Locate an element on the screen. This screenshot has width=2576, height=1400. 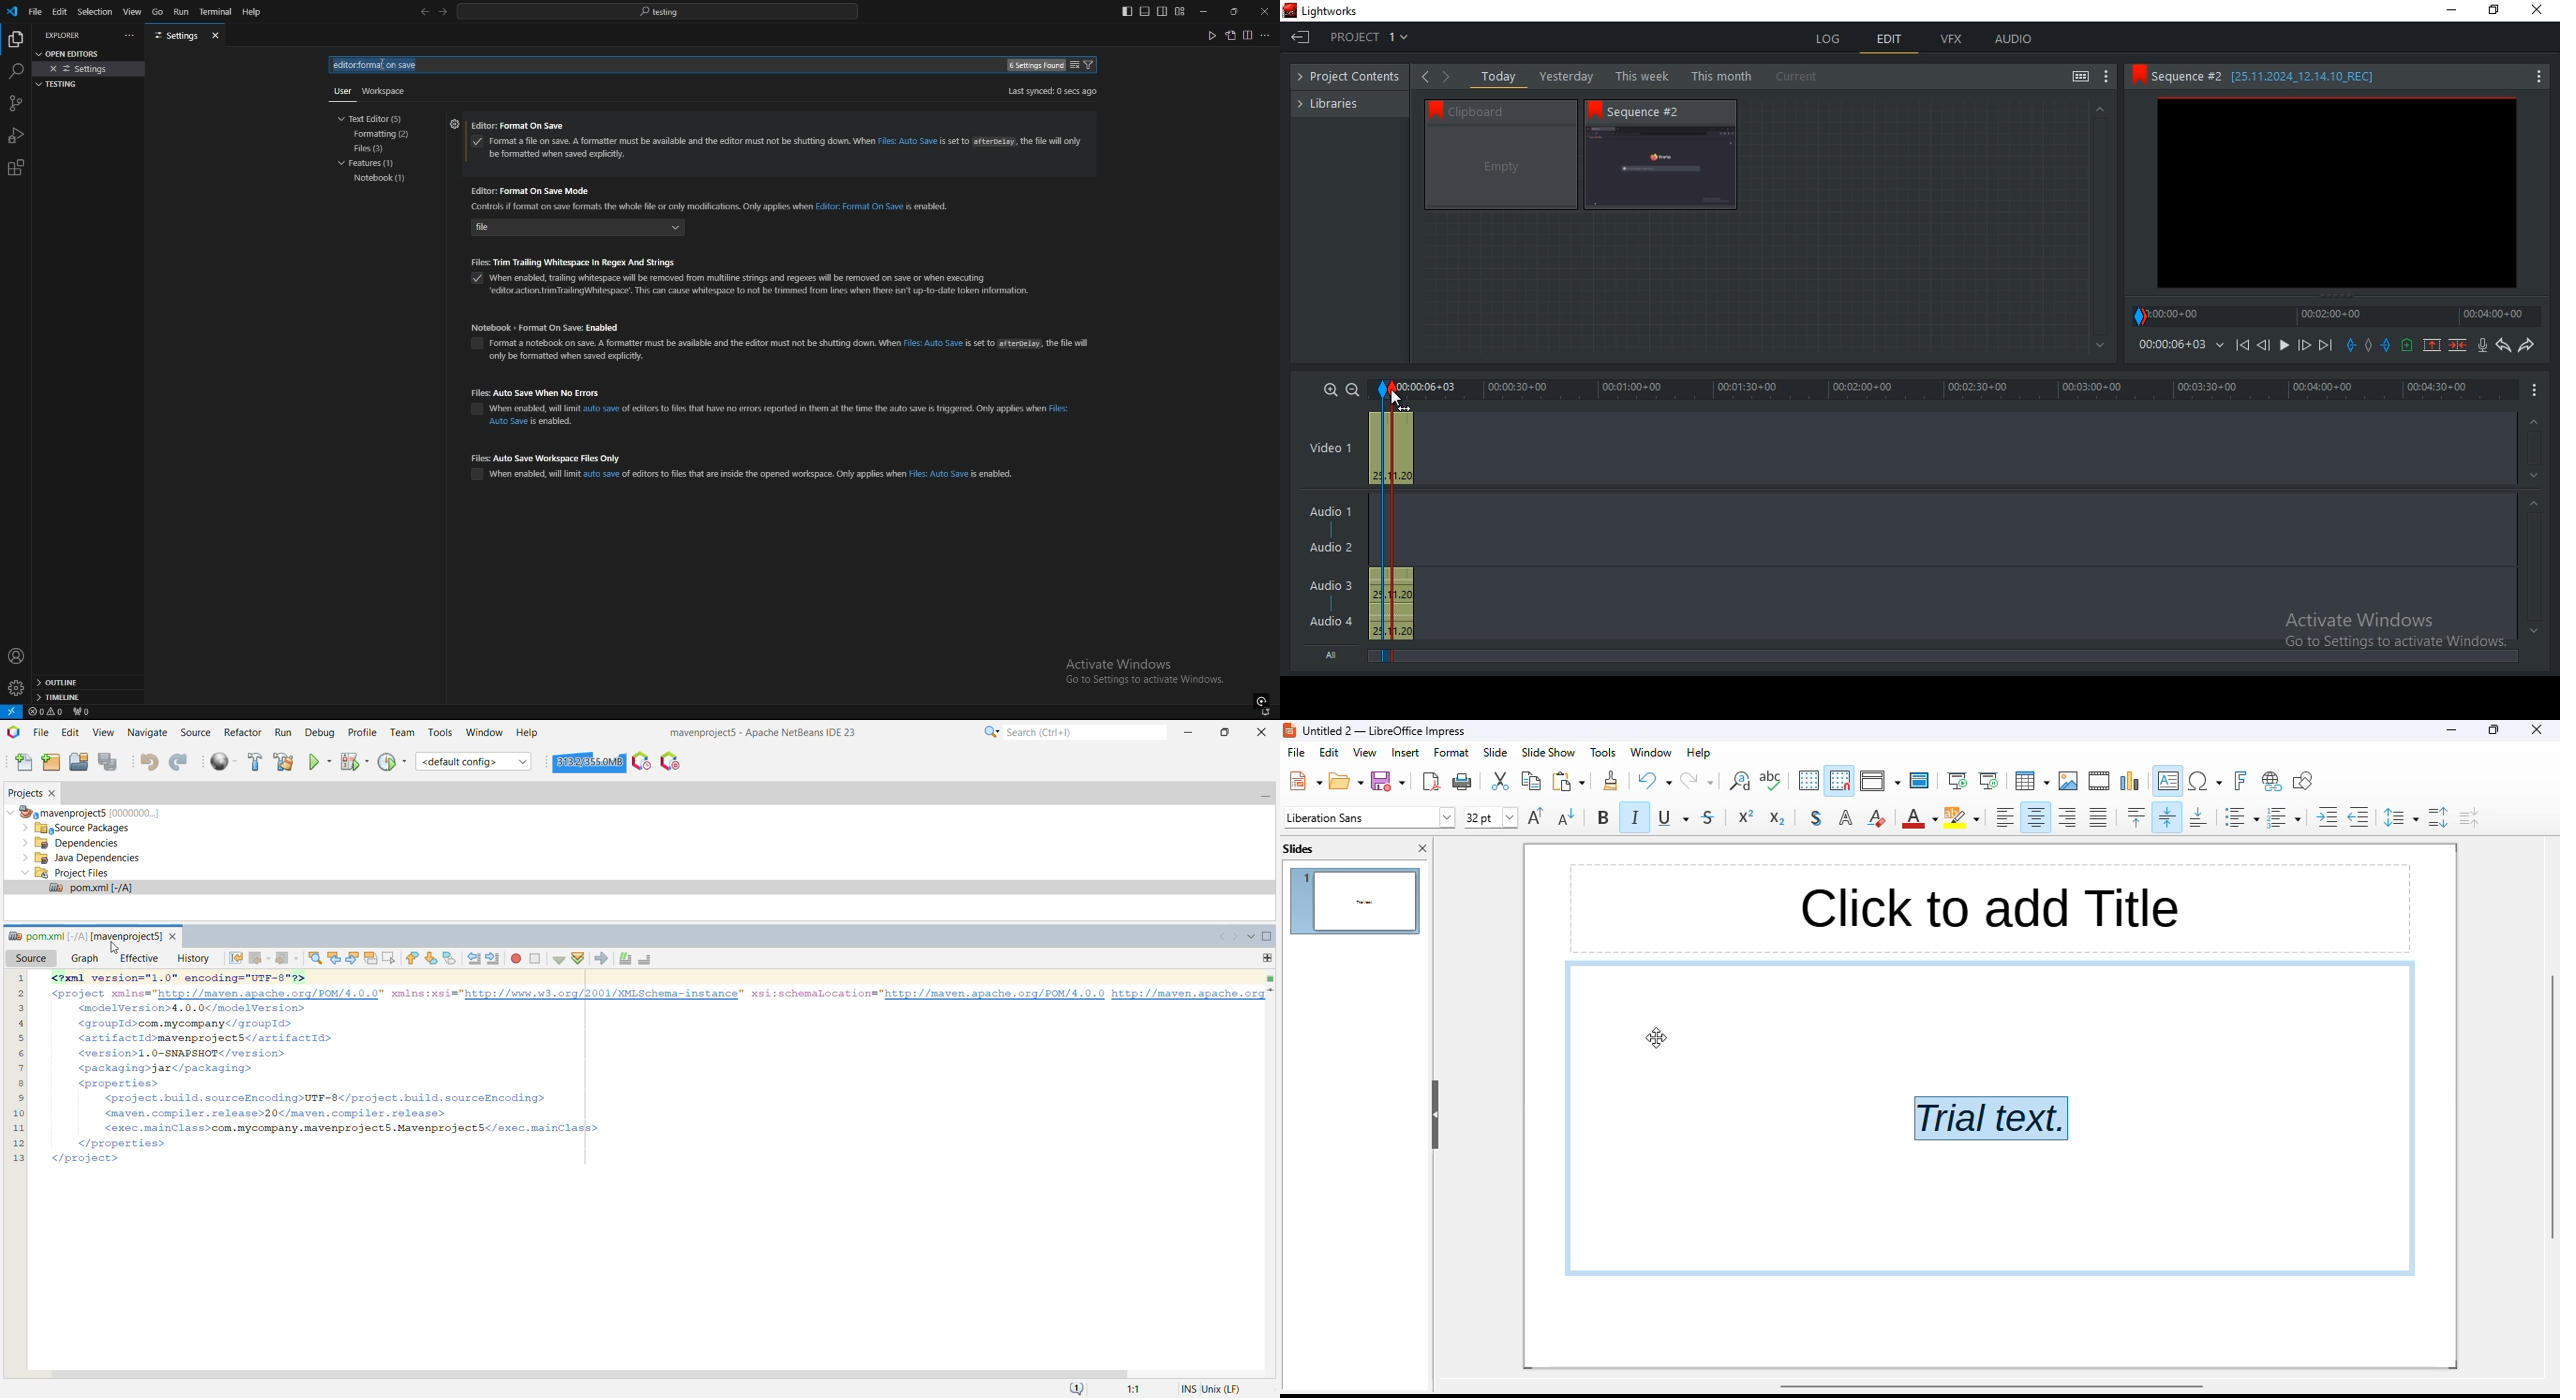
run code is located at coordinates (1211, 35).